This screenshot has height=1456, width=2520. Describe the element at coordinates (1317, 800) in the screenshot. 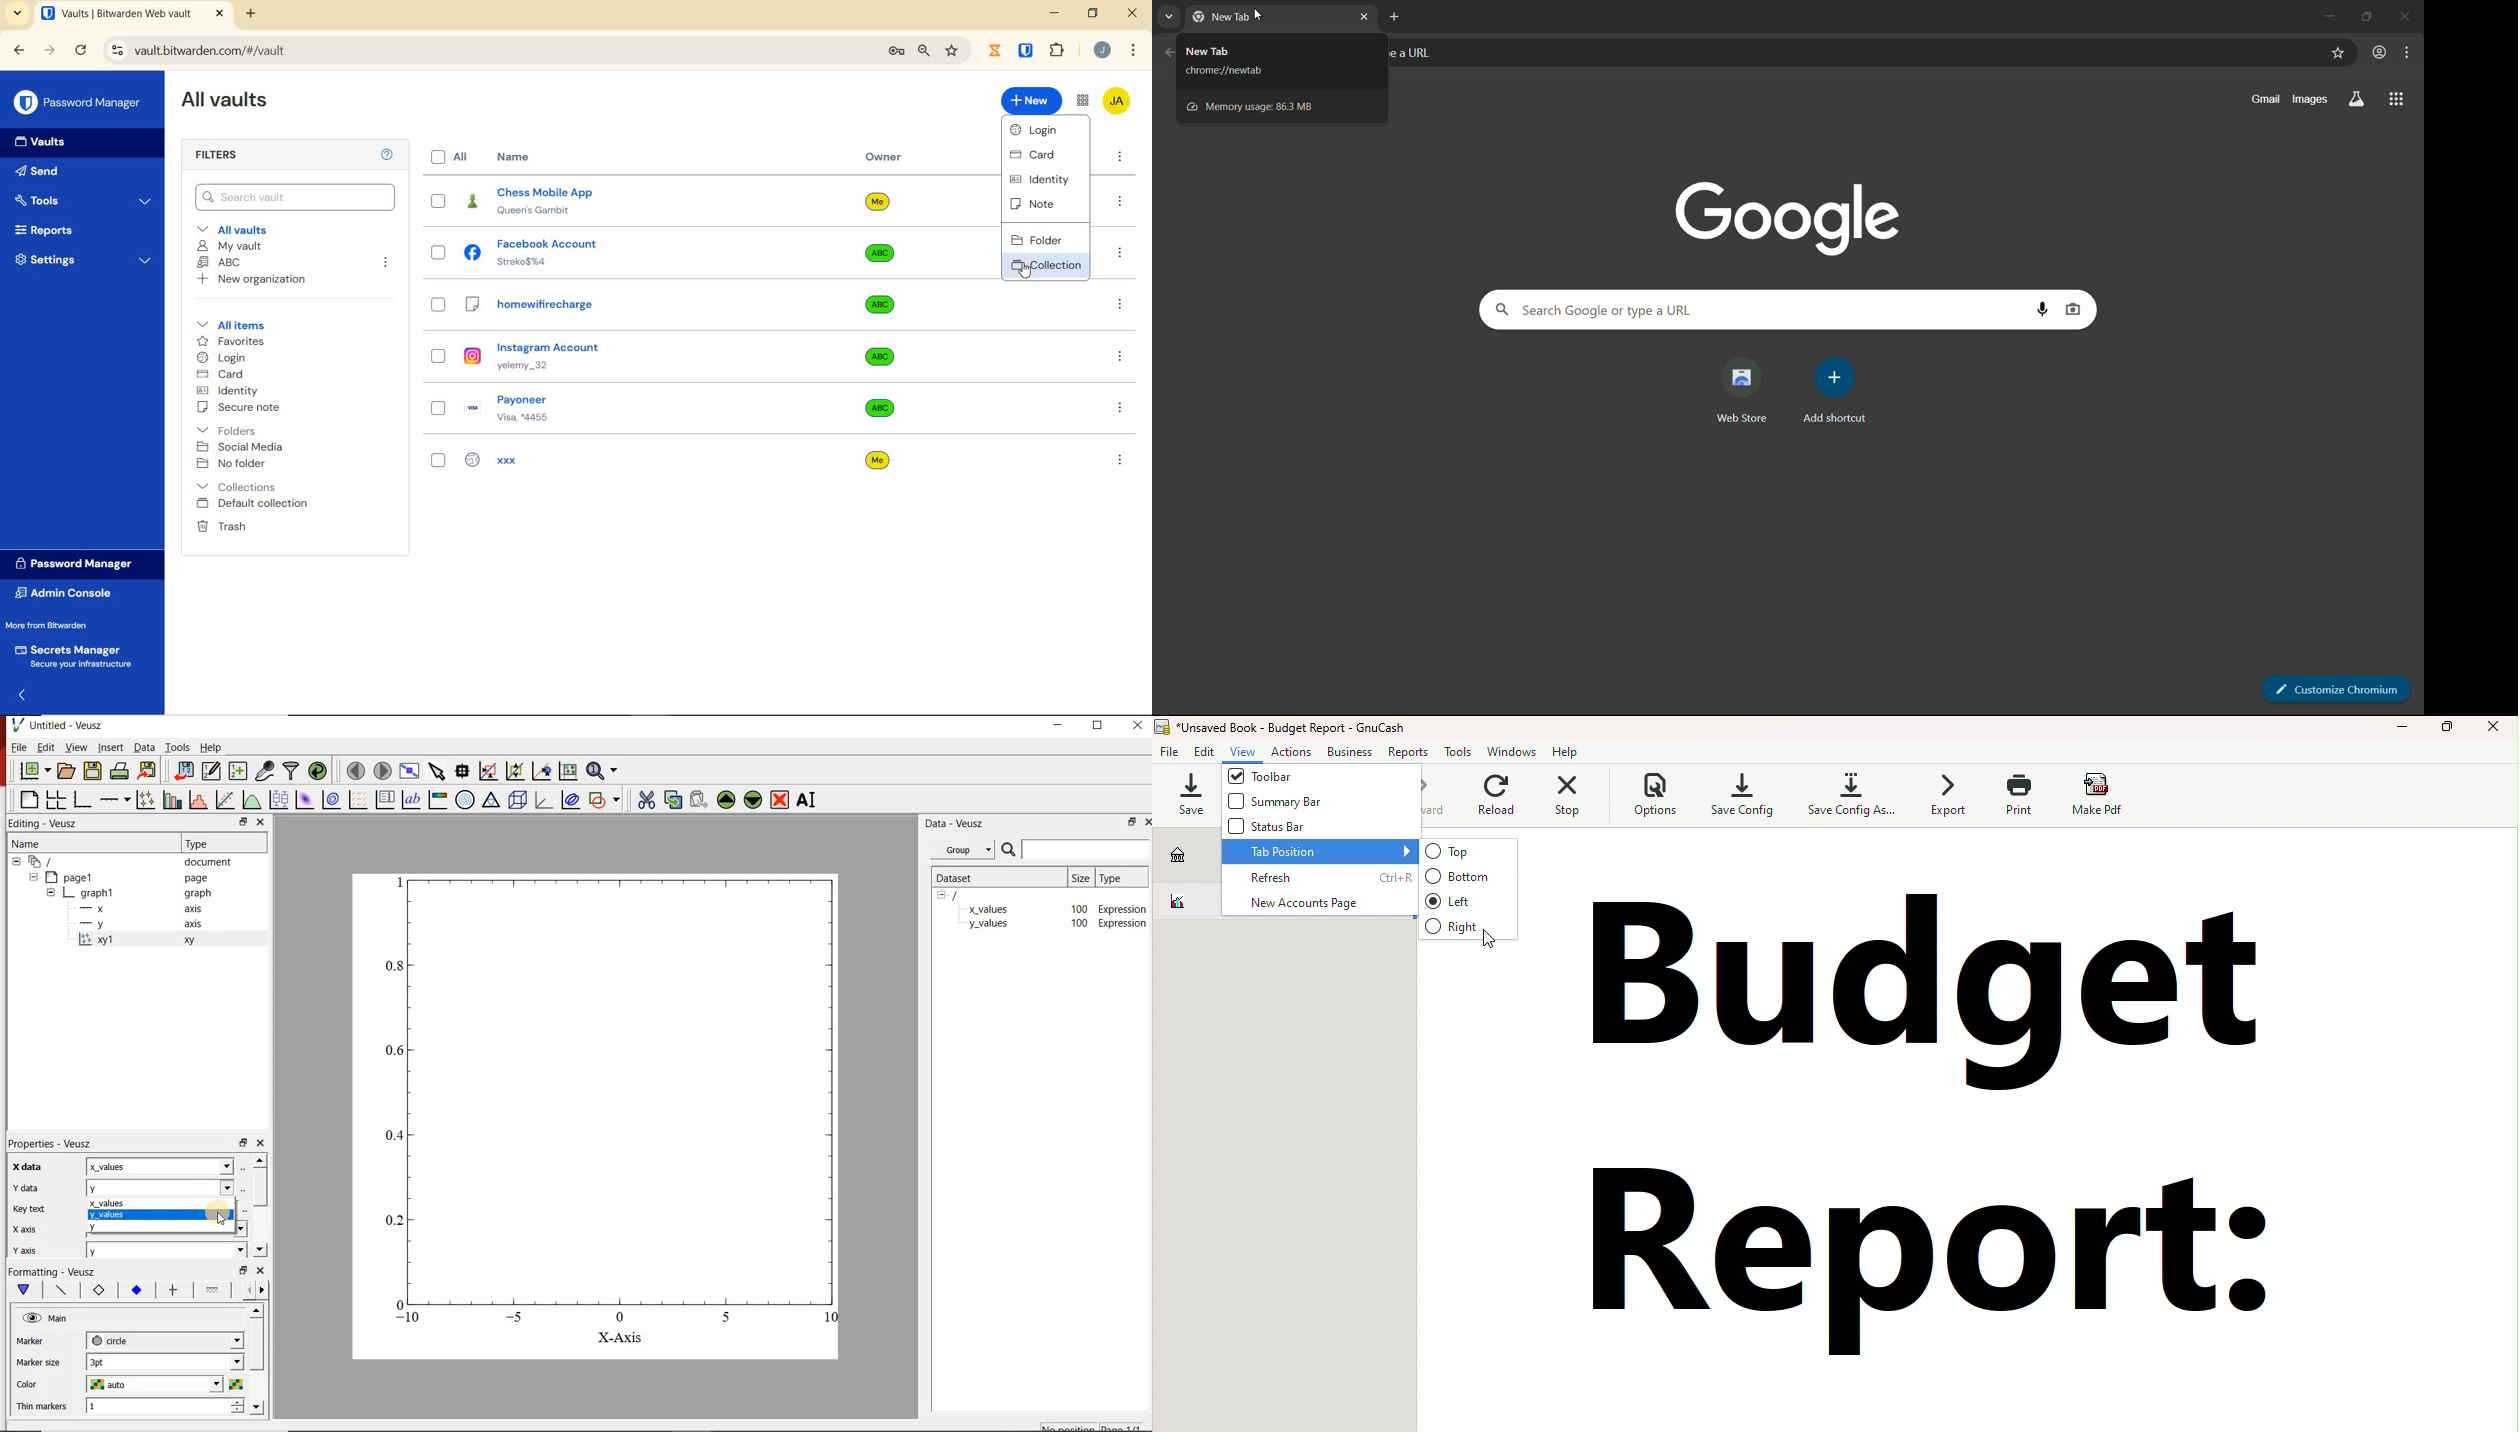

I see `Summary Bar` at that location.